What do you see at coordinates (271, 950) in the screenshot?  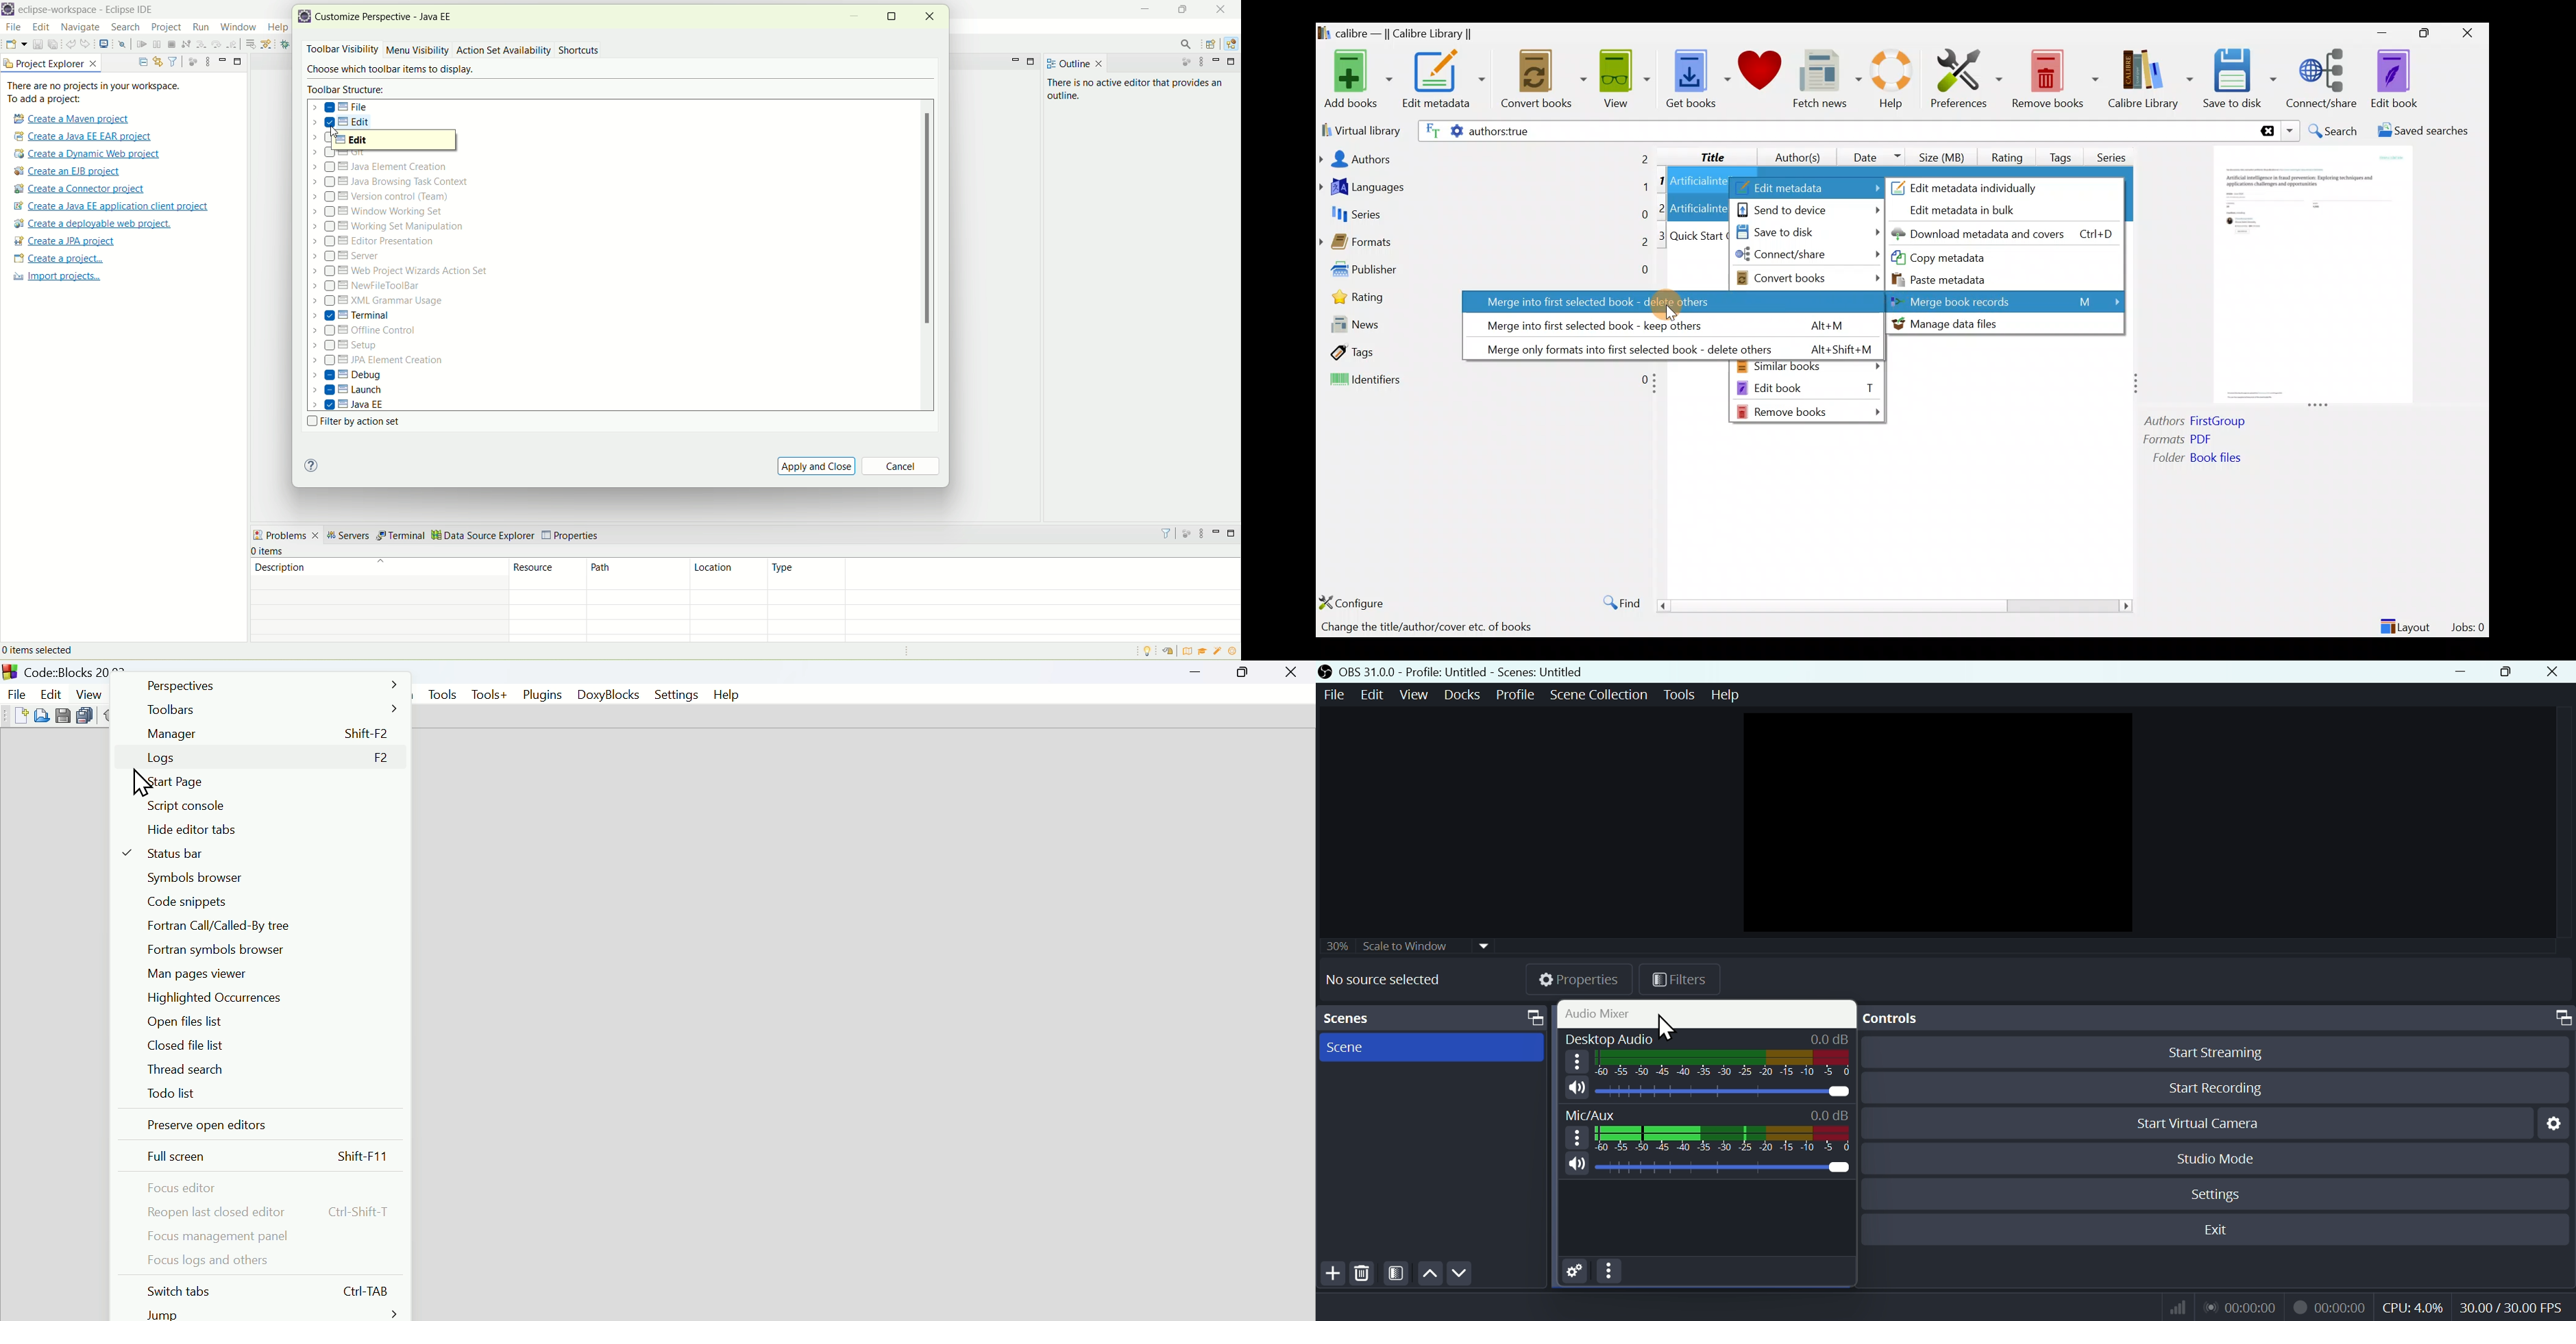 I see `Fortrans symbol browser` at bounding box center [271, 950].